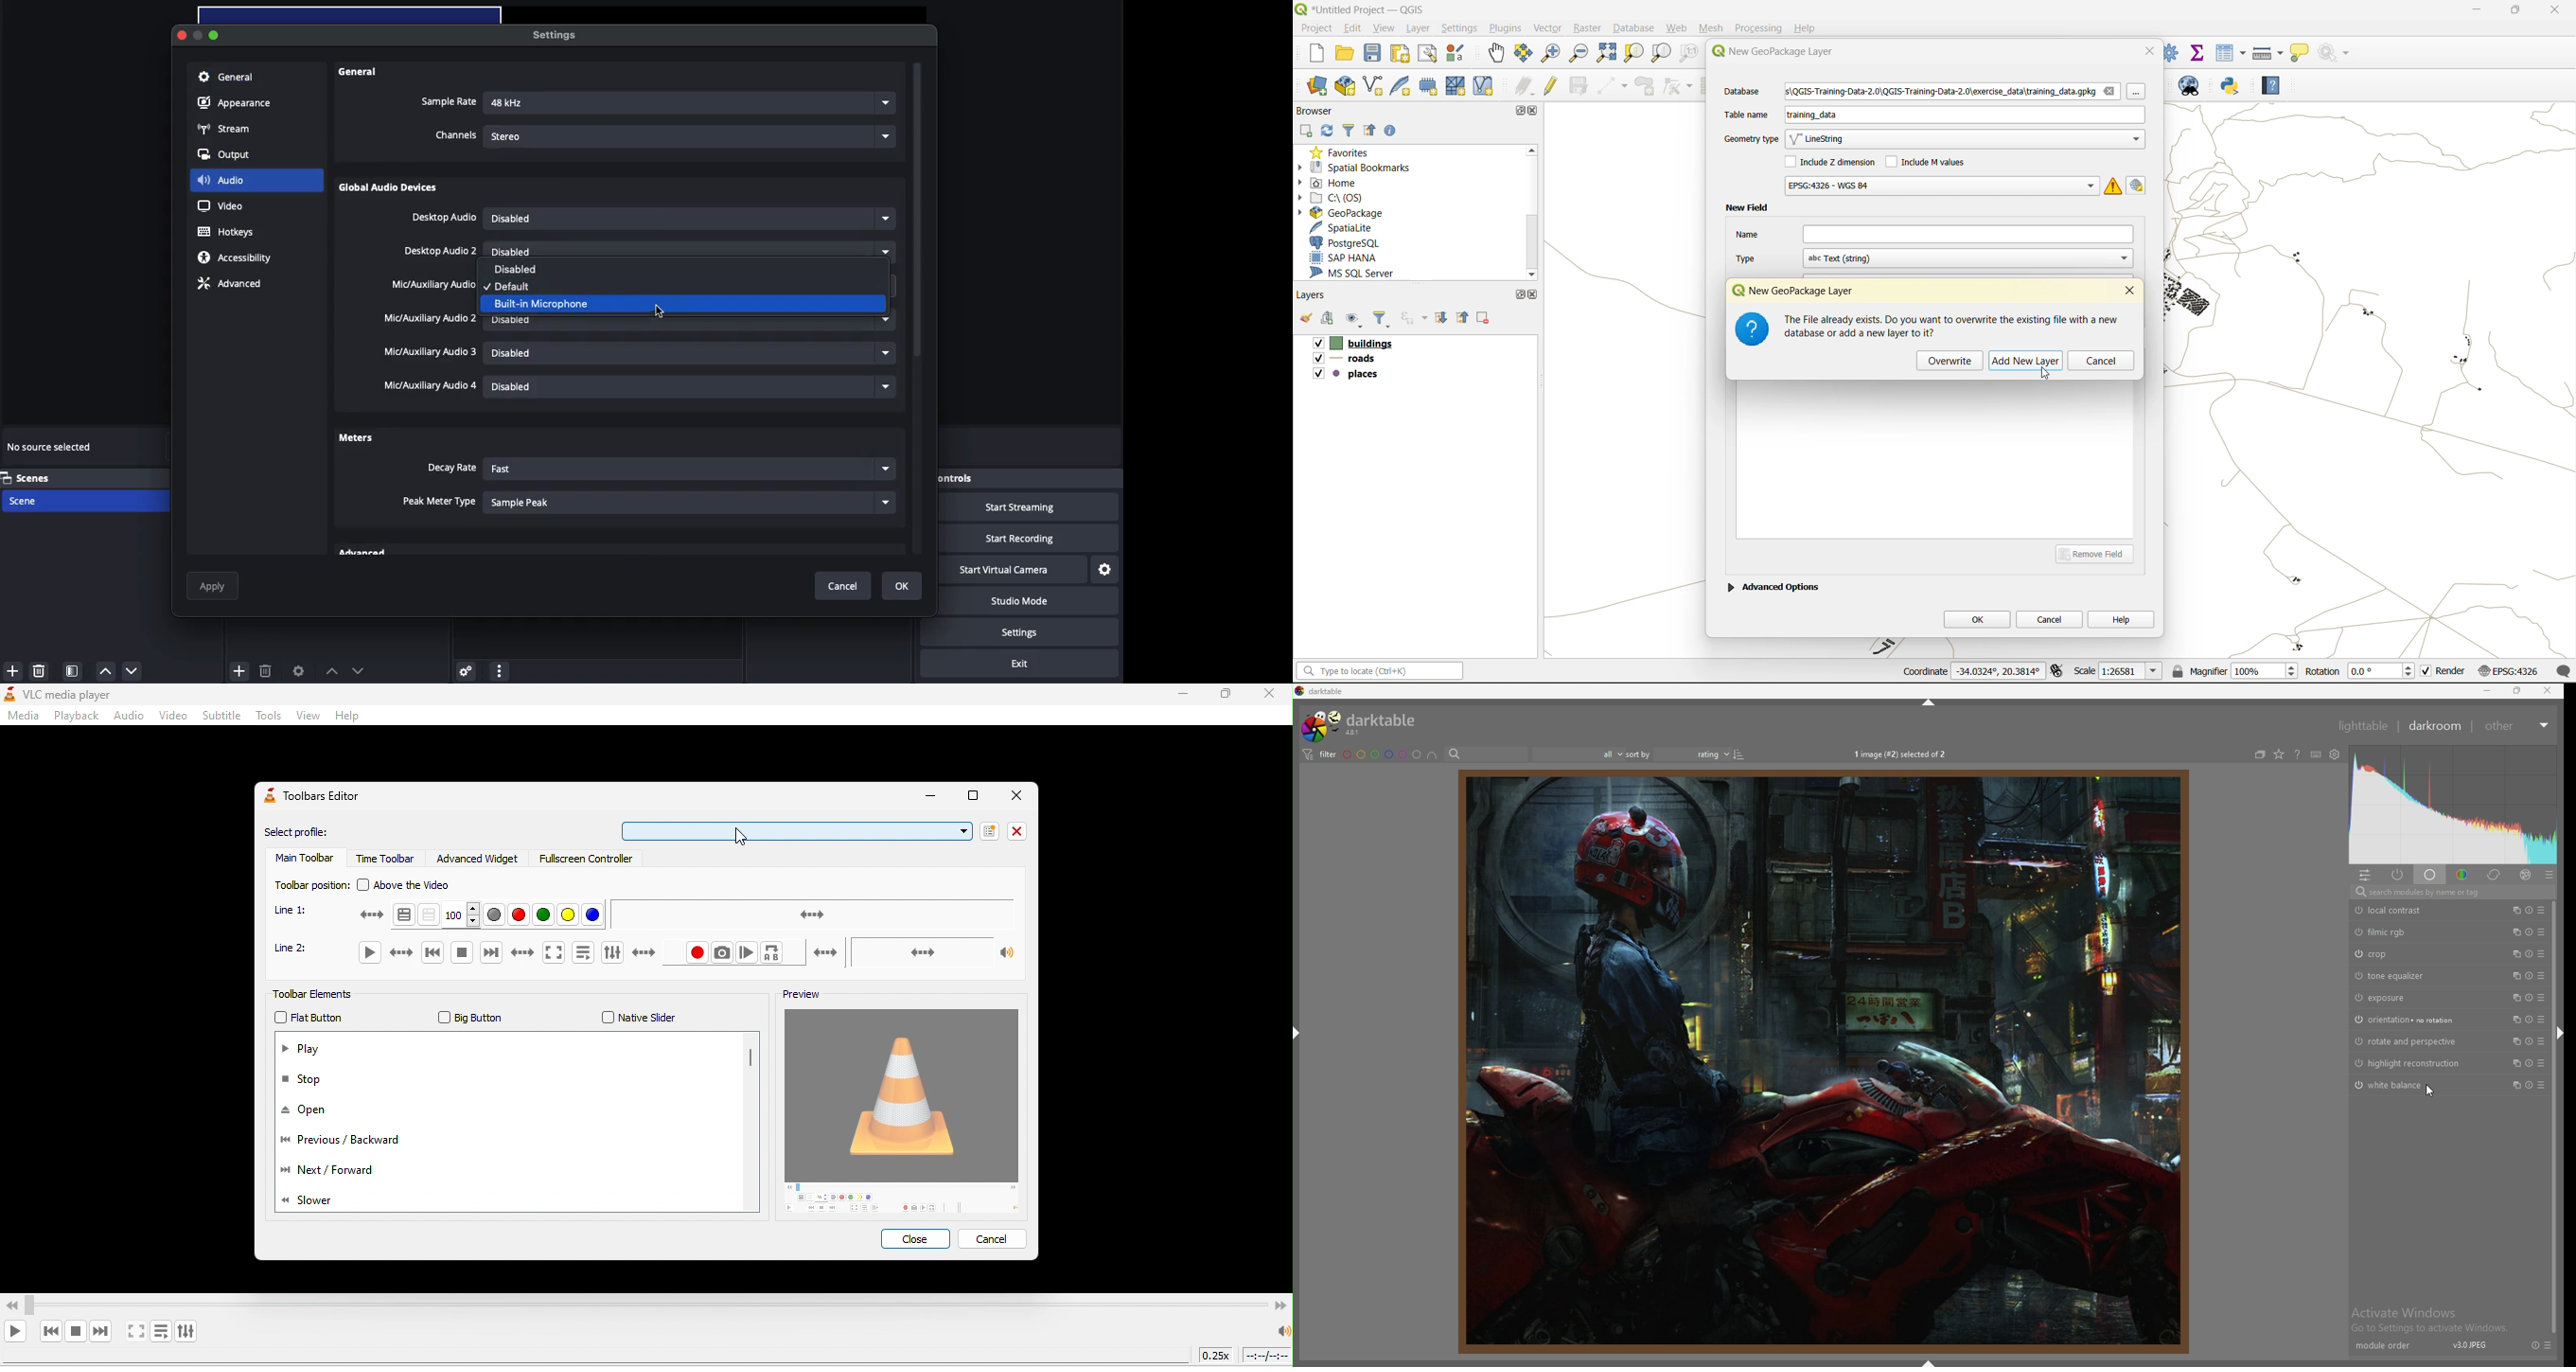 The height and width of the screenshot is (1372, 2576). Describe the element at coordinates (801, 954) in the screenshot. I see `loop from point a to point b` at that location.